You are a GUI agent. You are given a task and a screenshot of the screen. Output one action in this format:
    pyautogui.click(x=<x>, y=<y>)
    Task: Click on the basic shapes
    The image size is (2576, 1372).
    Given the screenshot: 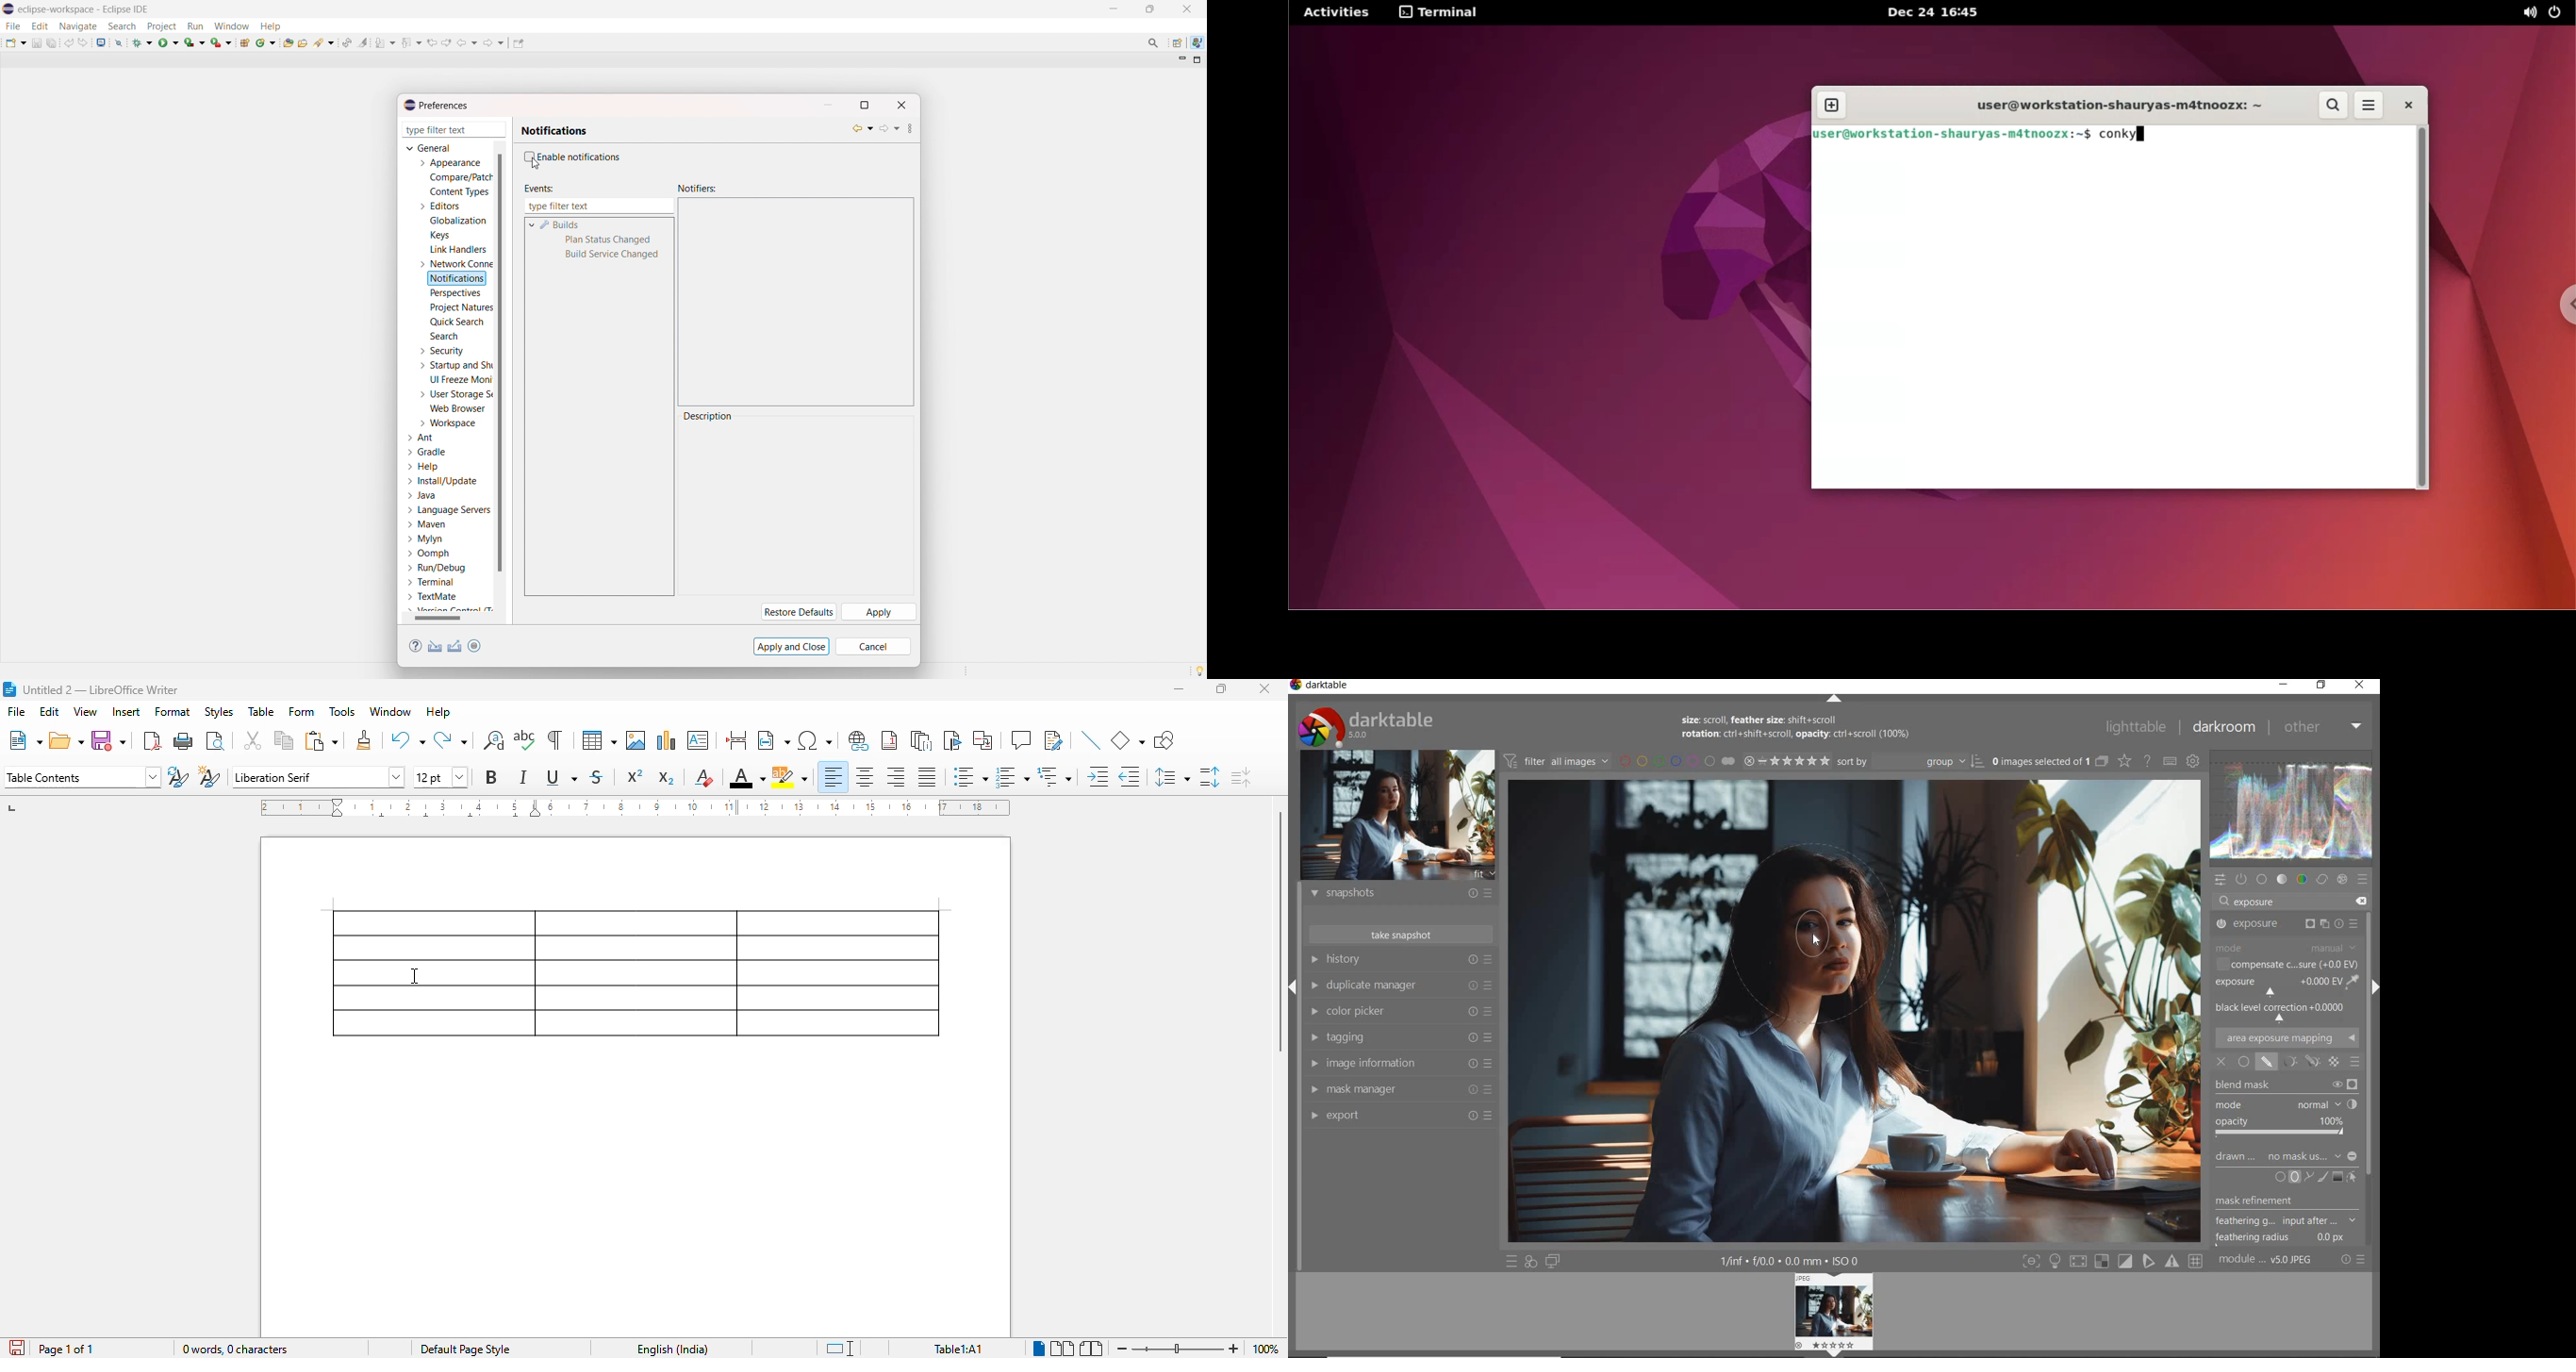 What is the action you would take?
    pyautogui.click(x=1128, y=740)
    